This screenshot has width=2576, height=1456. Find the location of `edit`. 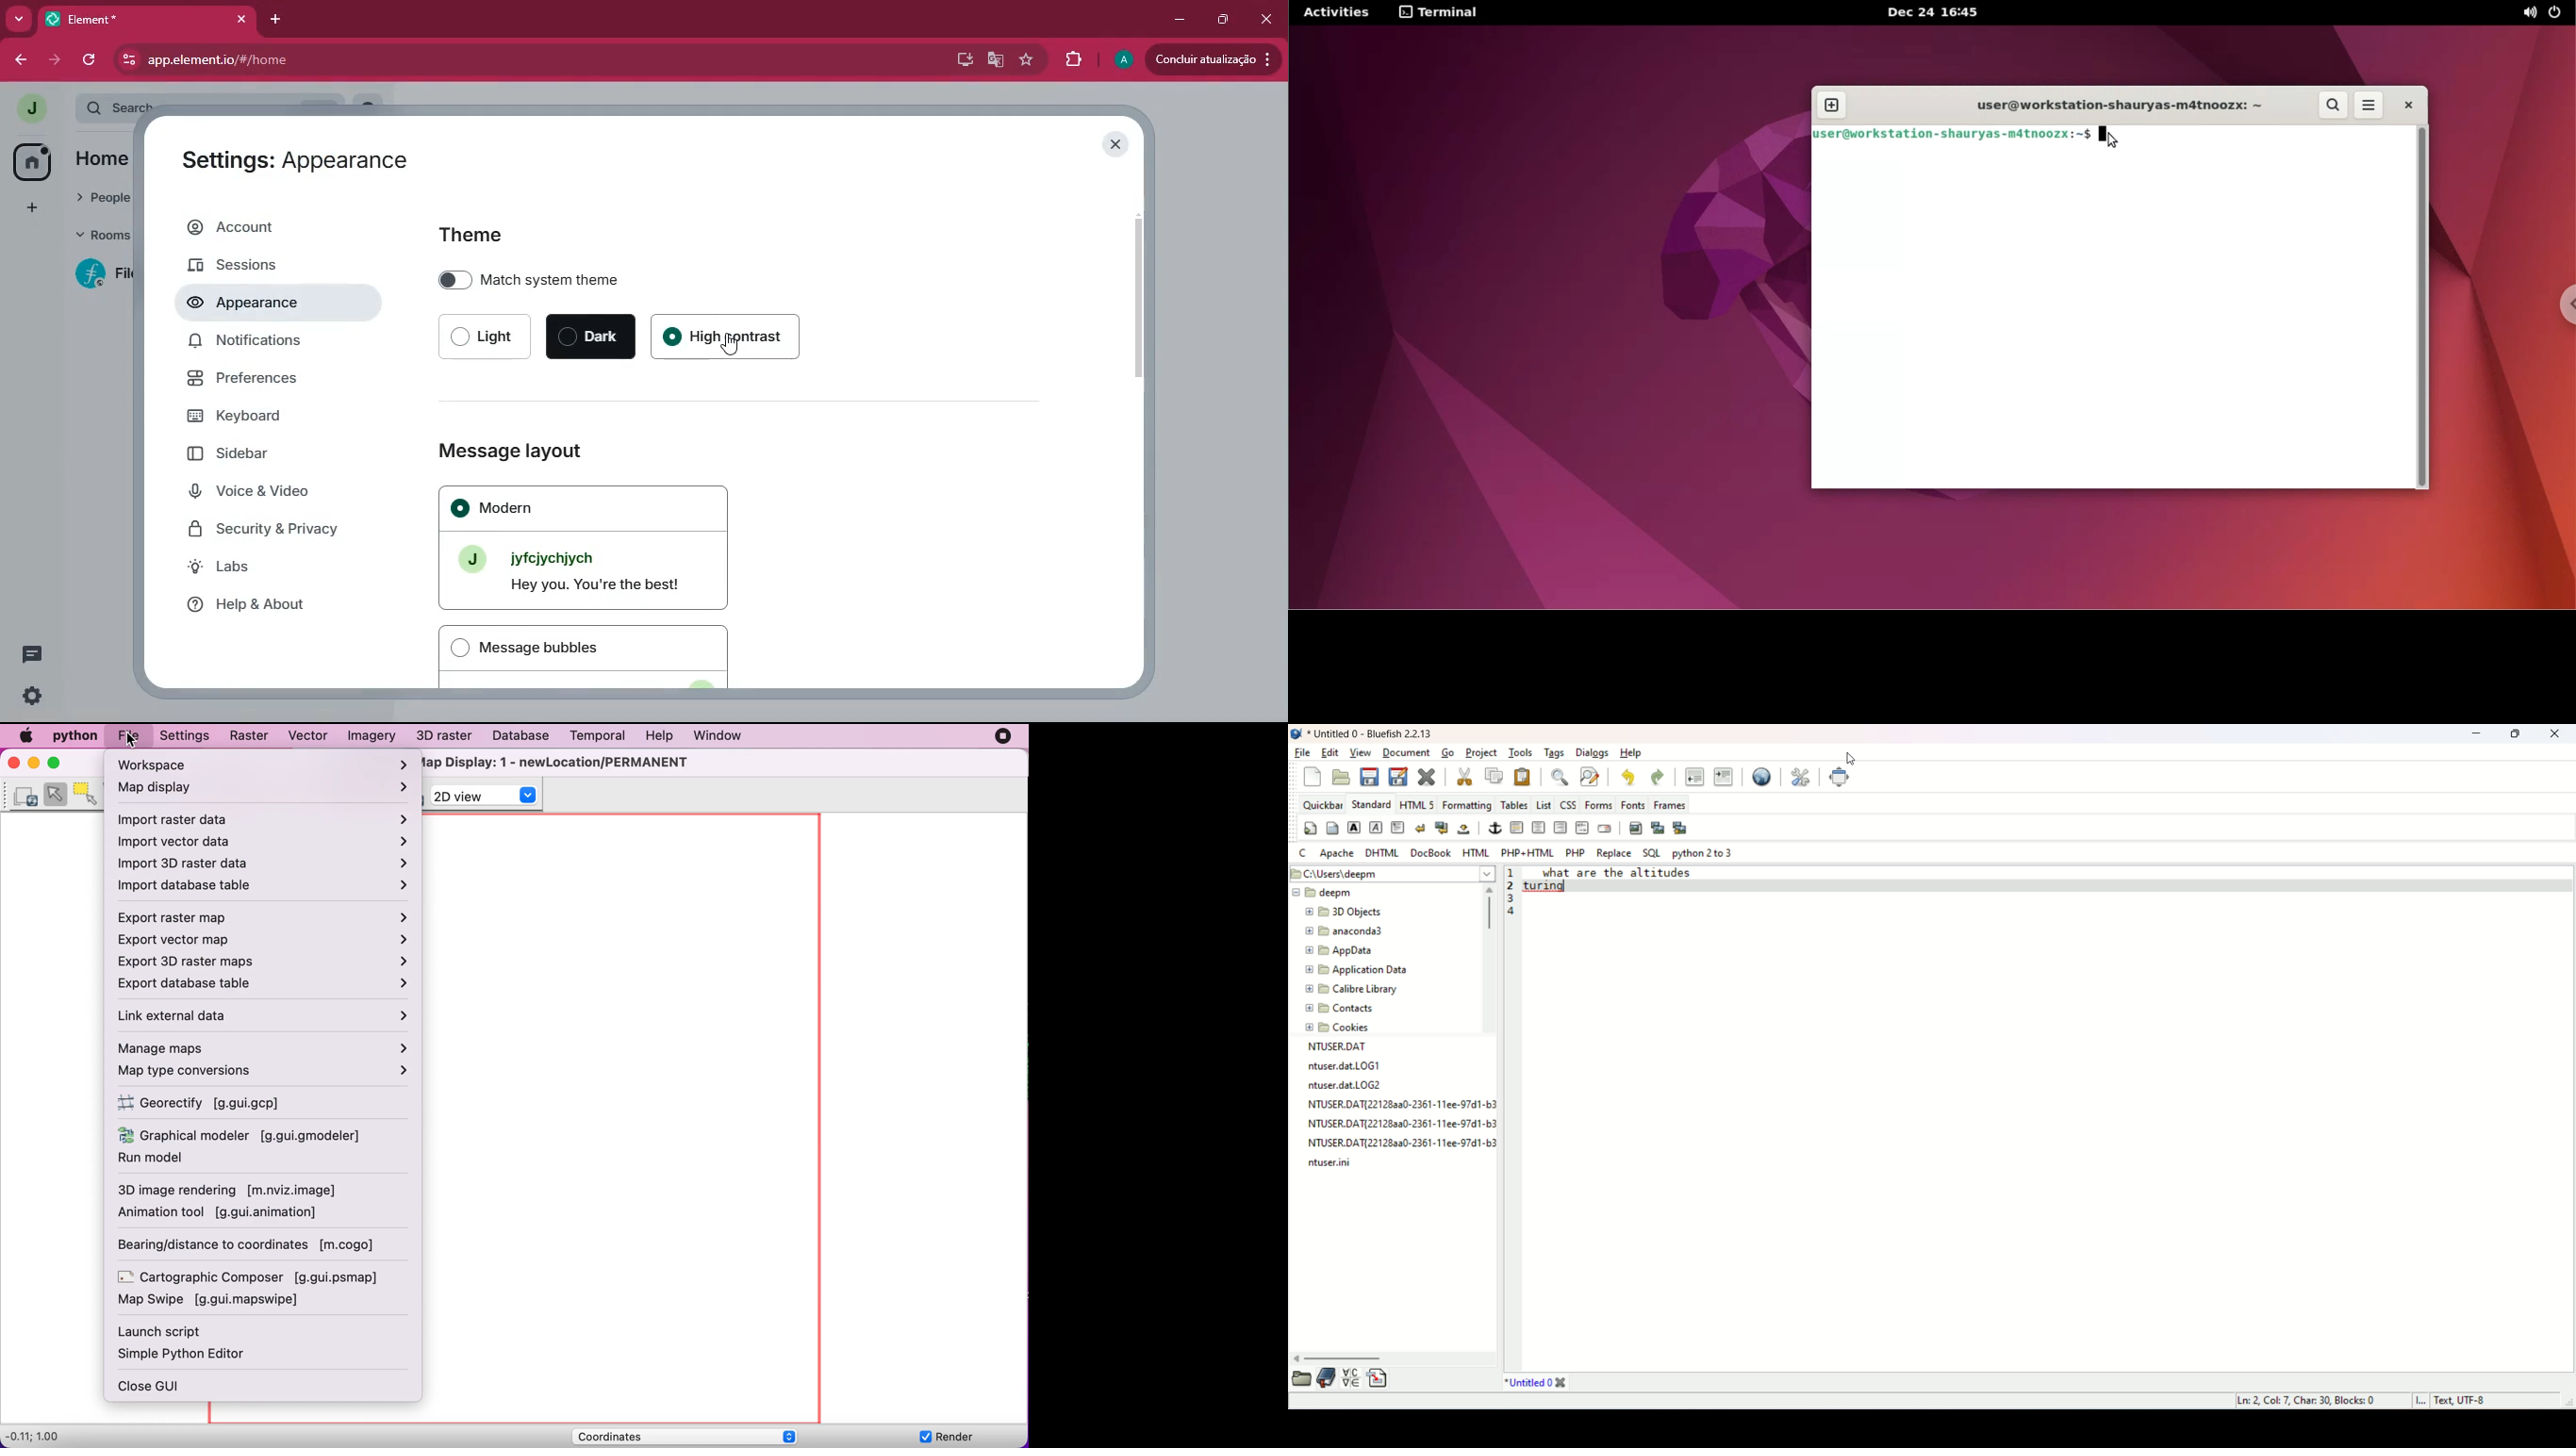

edit is located at coordinates (1332, 752).